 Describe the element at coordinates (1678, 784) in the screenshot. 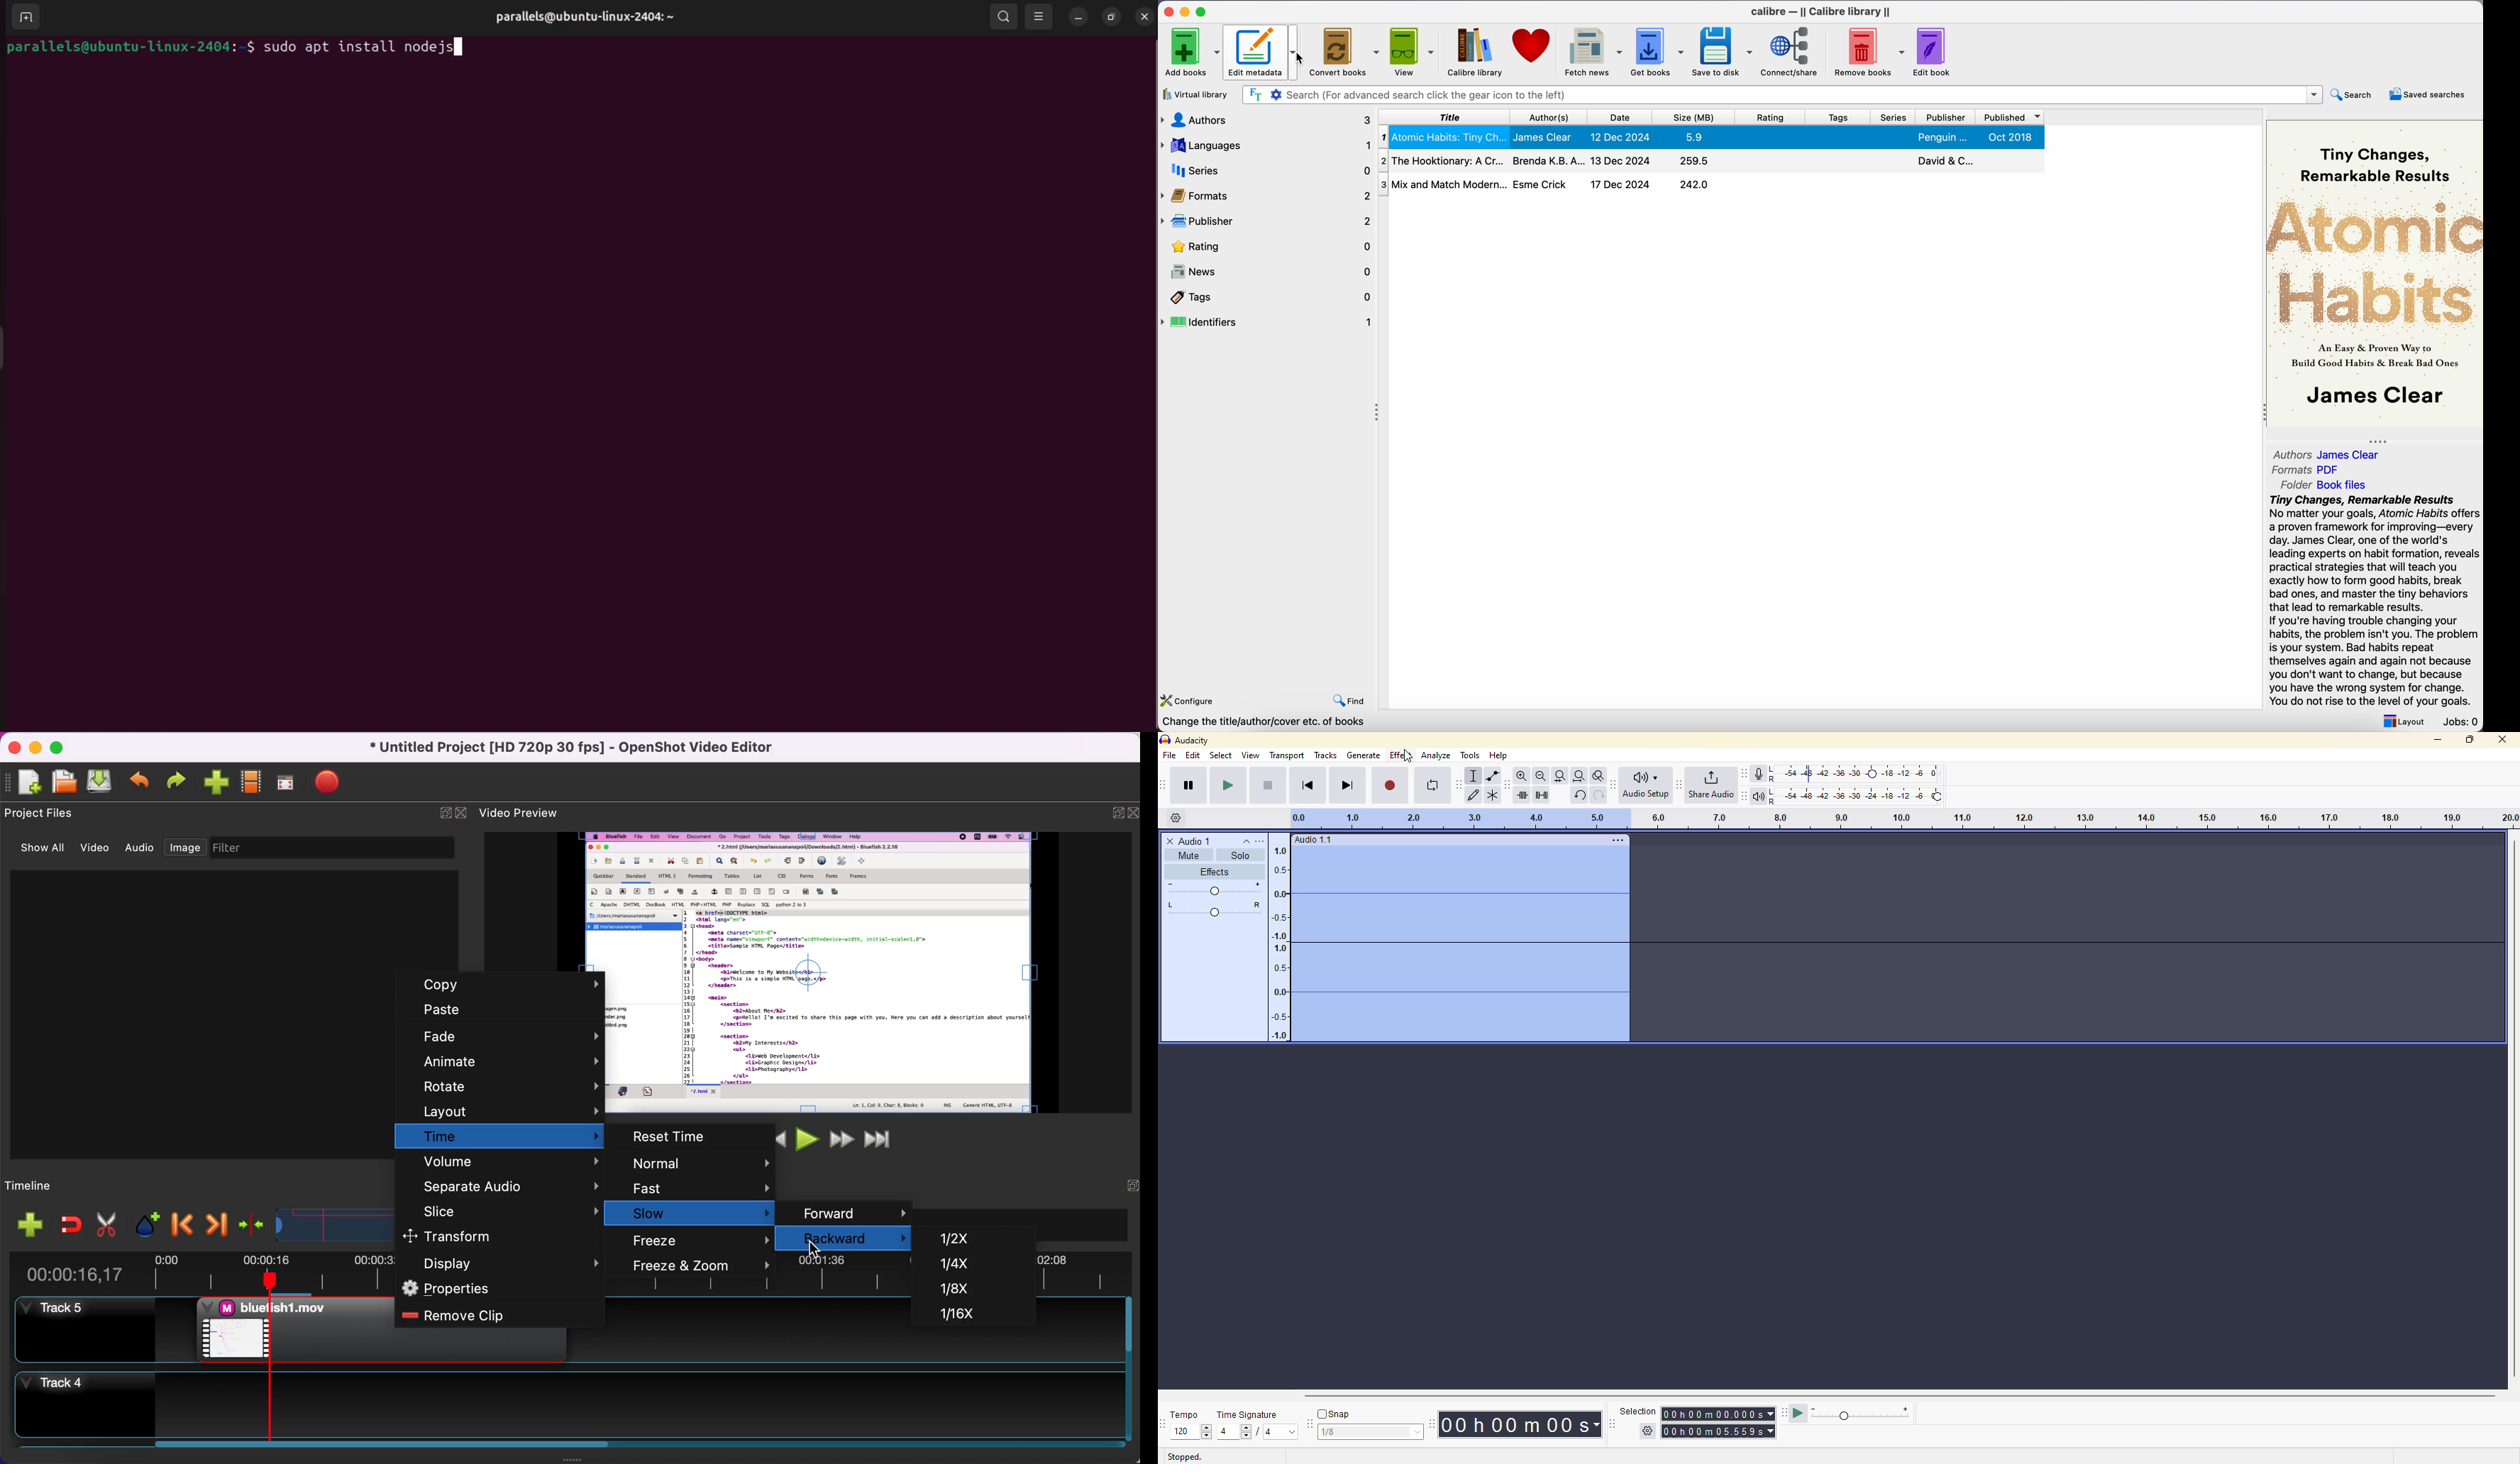

I see `share audio toolbar` at that location.